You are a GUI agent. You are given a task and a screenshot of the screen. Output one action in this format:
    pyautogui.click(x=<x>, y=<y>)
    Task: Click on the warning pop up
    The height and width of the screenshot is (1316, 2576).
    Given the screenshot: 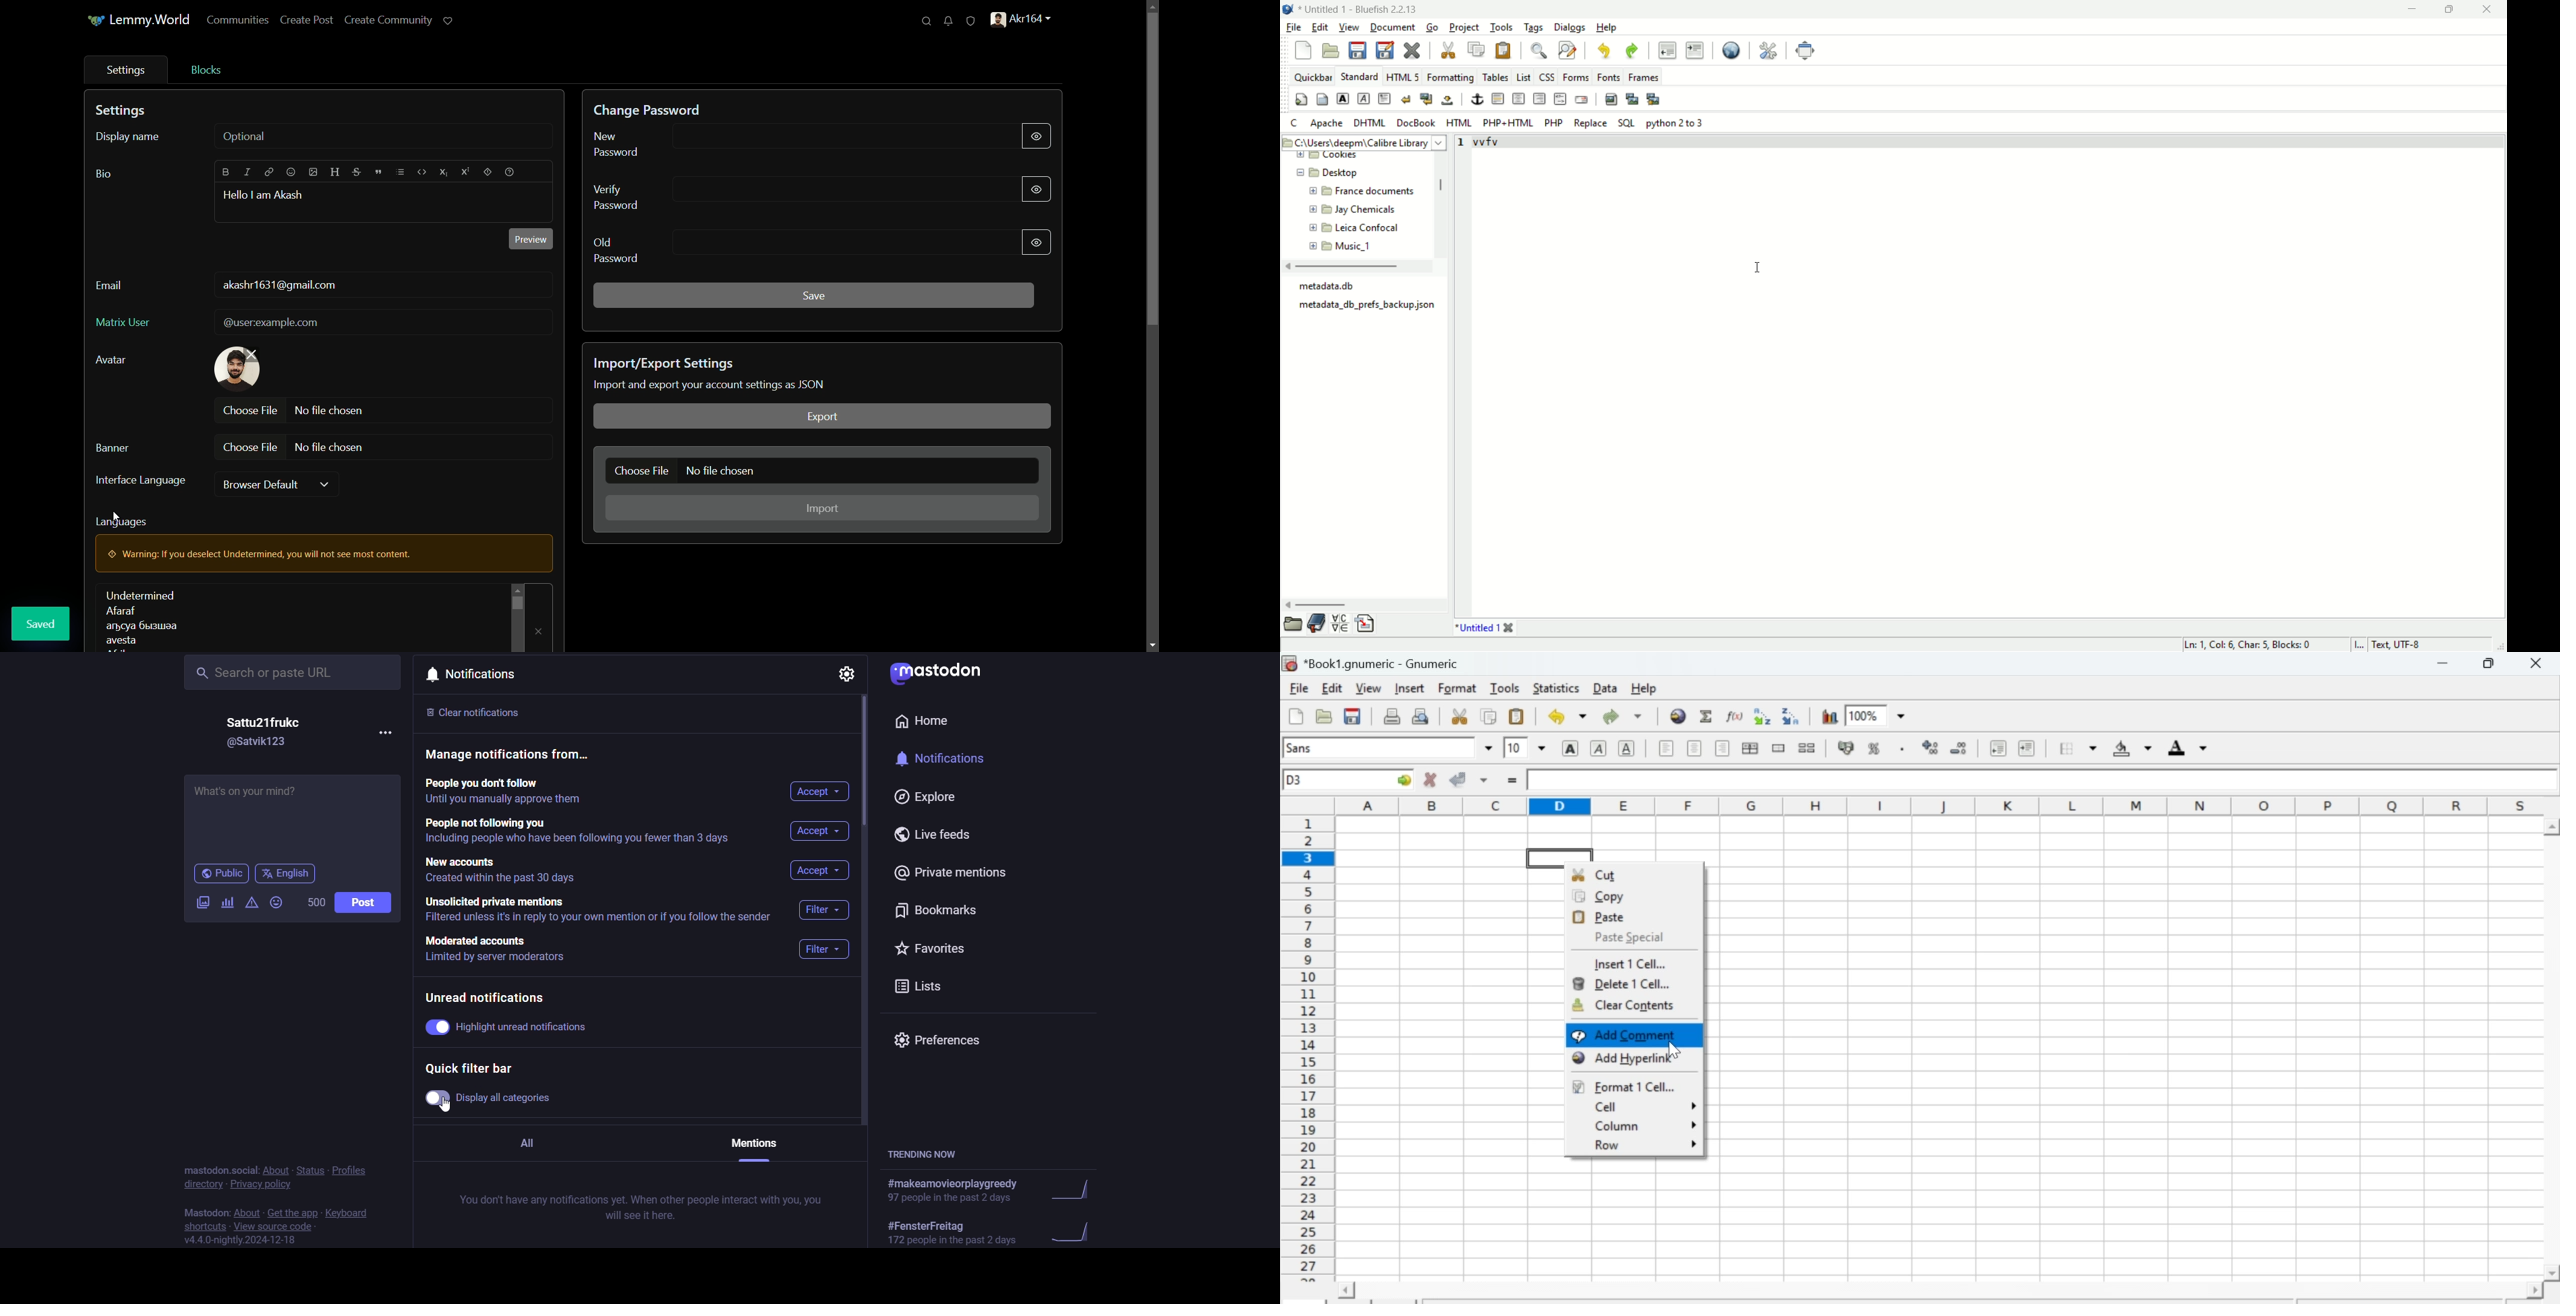 What is the action you would take?
    pyautogui.click(x=321, y=553)
    